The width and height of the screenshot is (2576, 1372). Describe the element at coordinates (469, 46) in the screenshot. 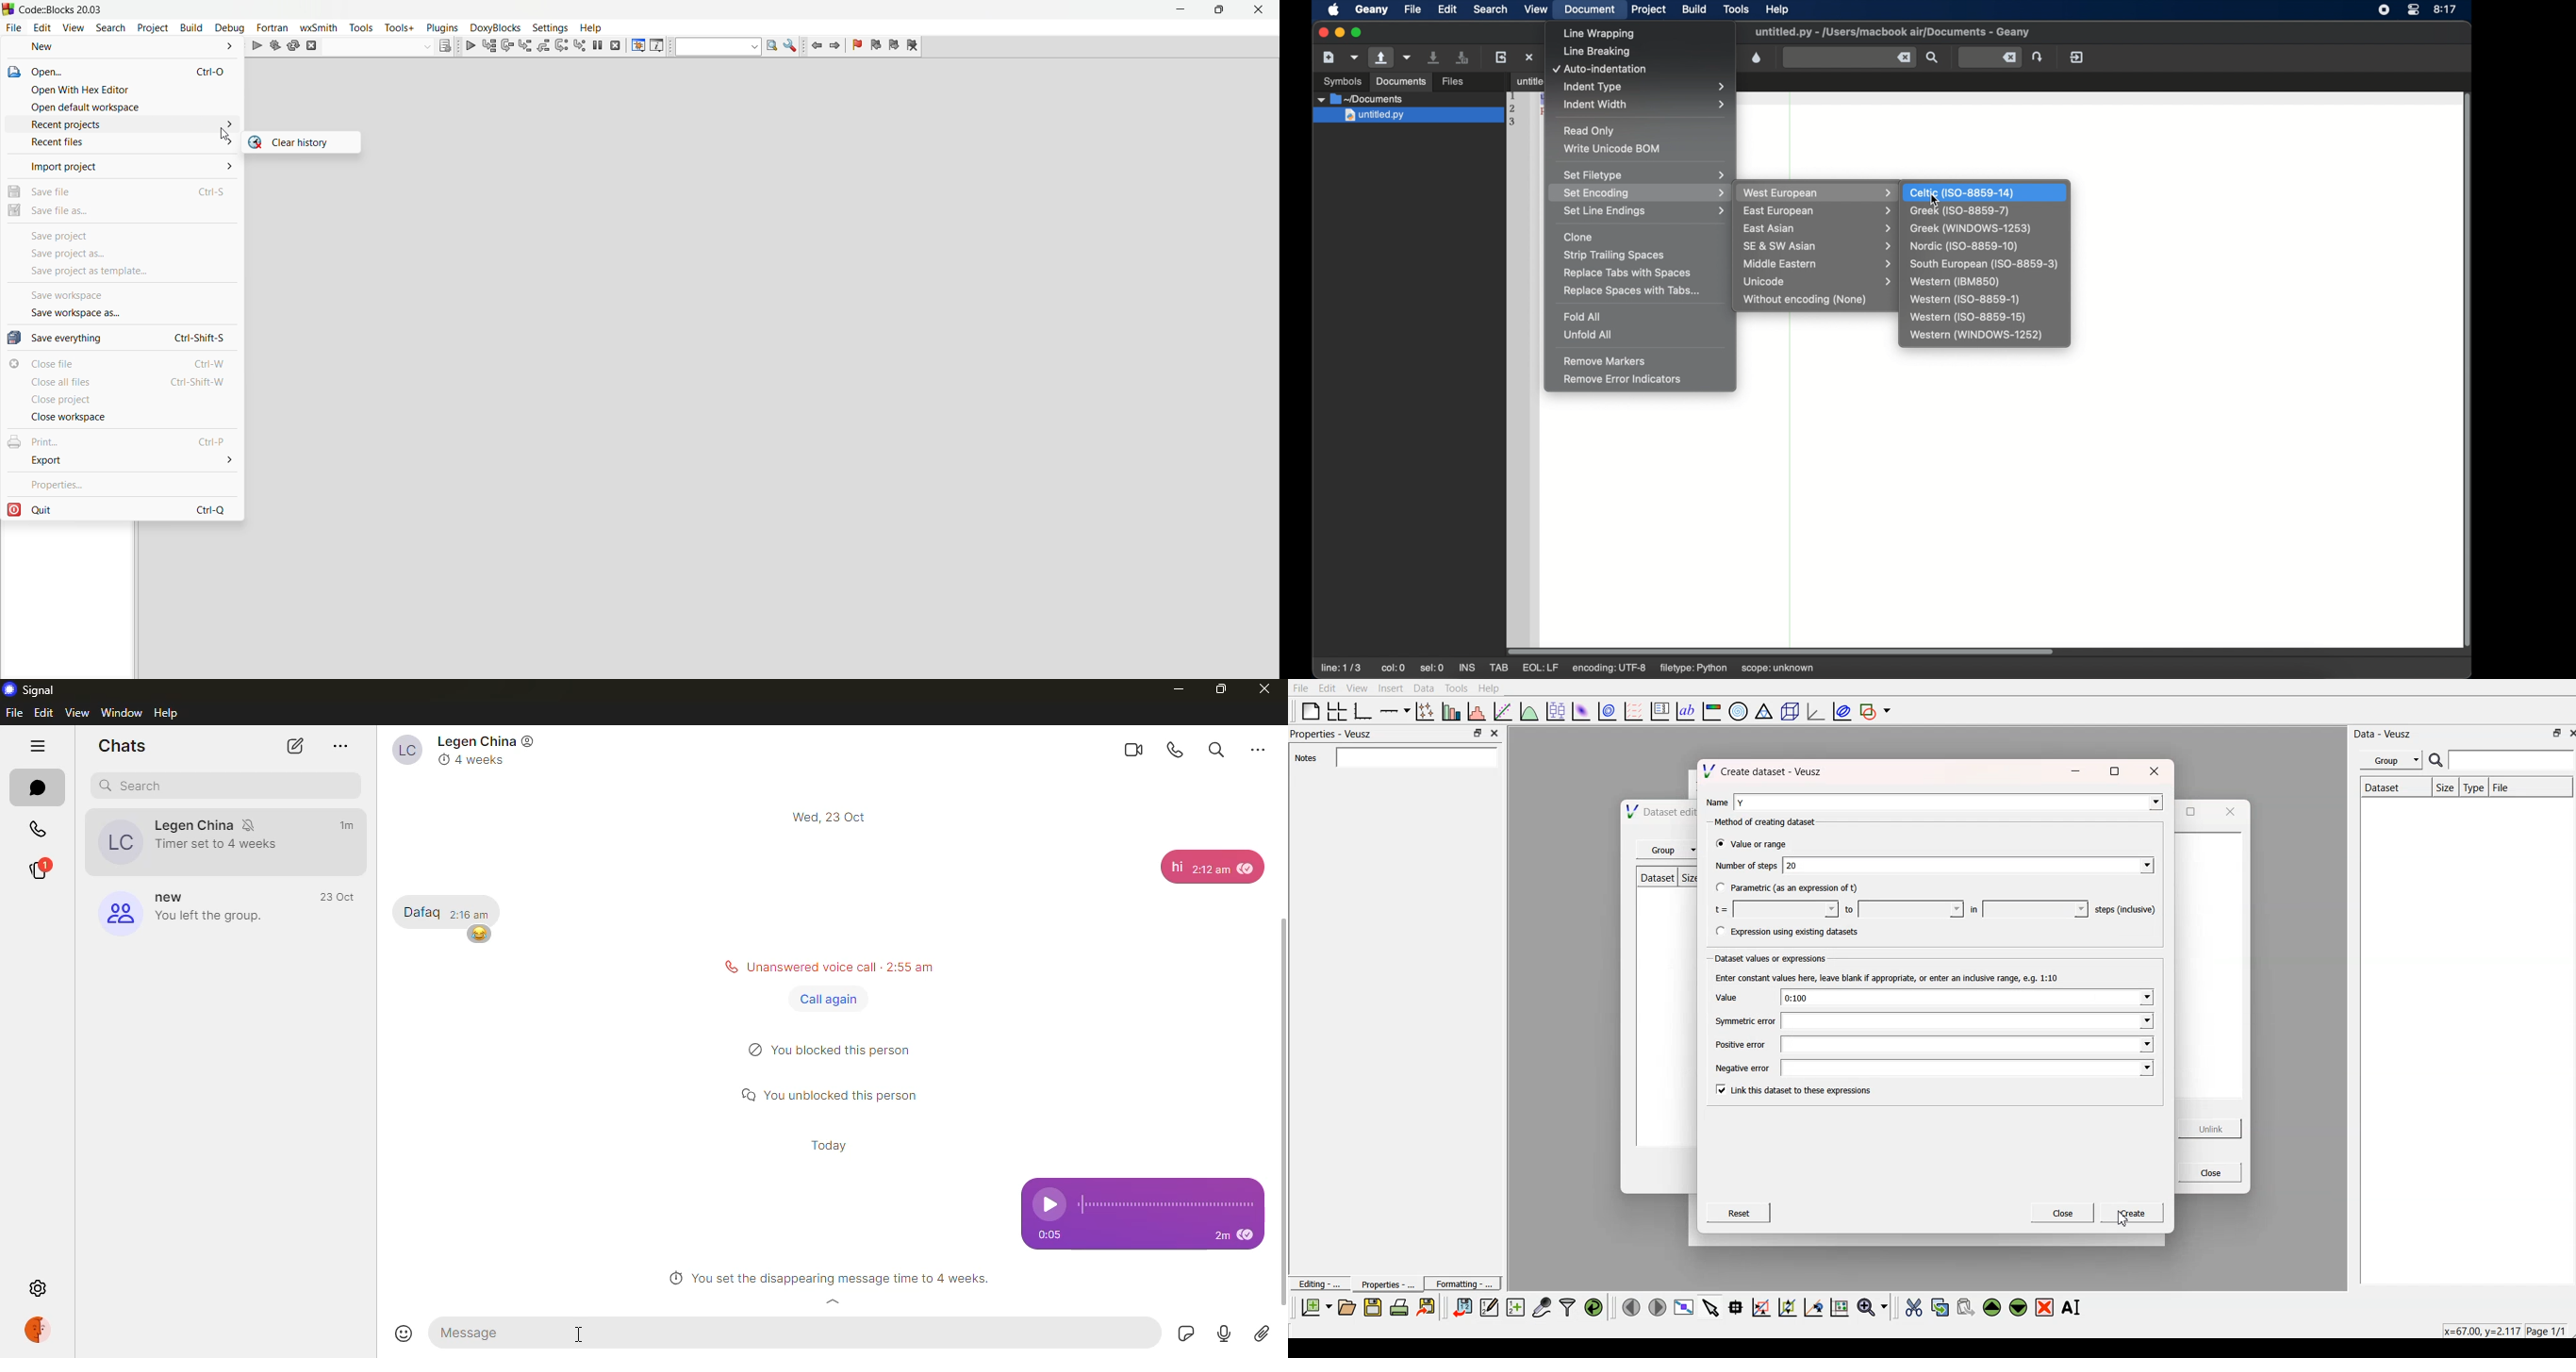

I see `debug ` at that location.